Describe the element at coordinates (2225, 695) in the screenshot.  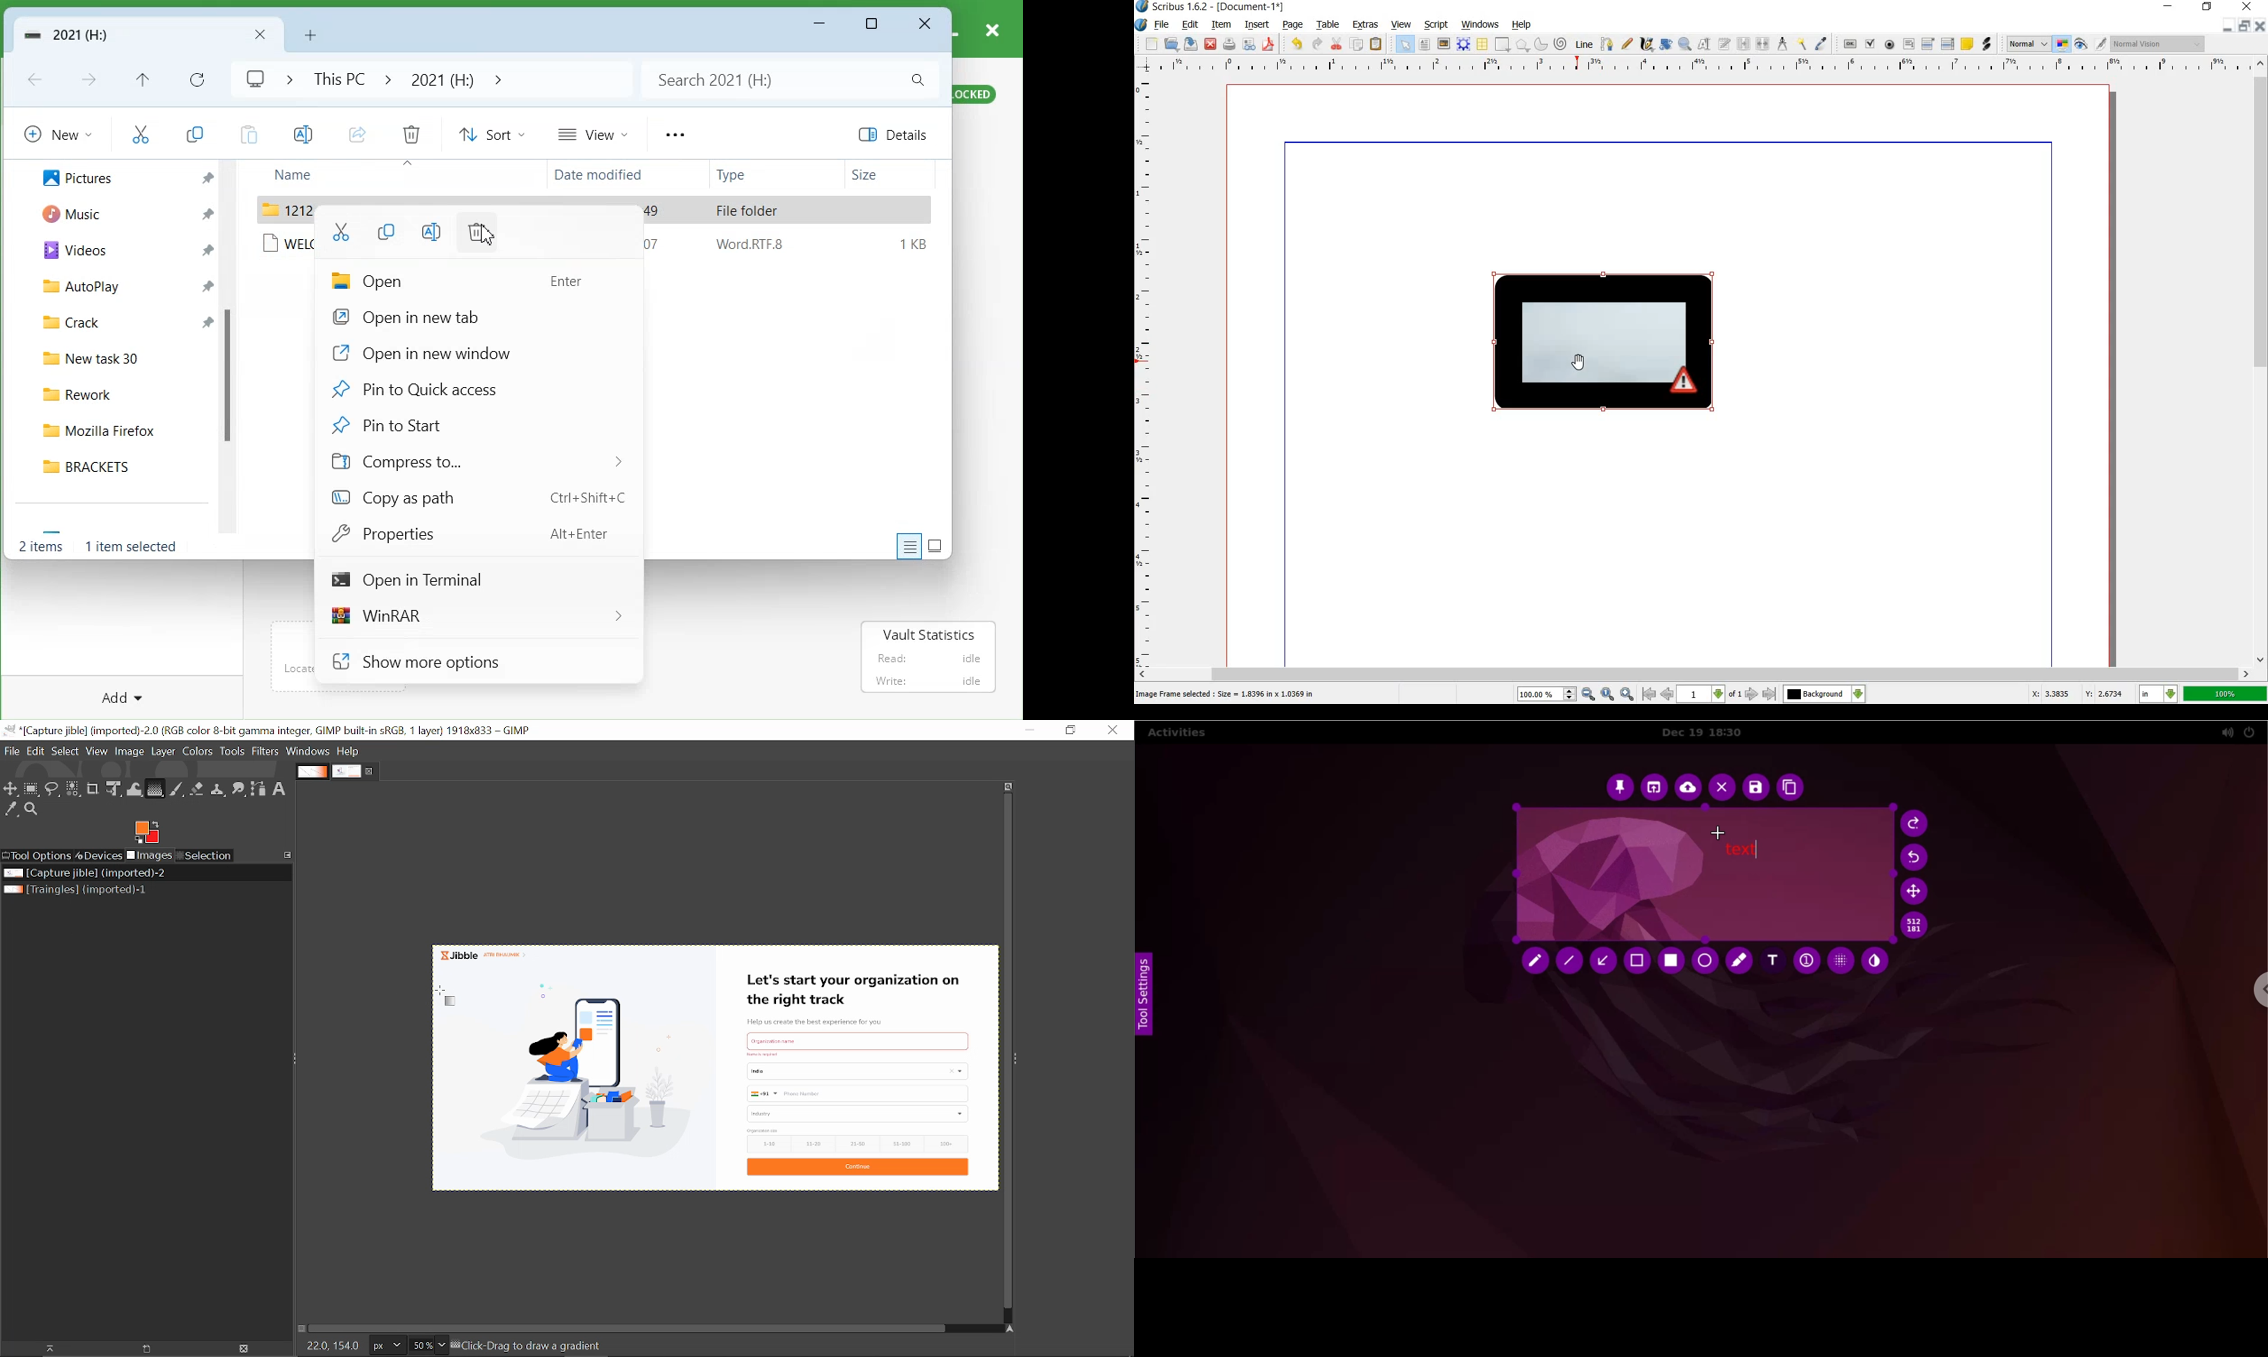
I see `zoom factor` at that location.